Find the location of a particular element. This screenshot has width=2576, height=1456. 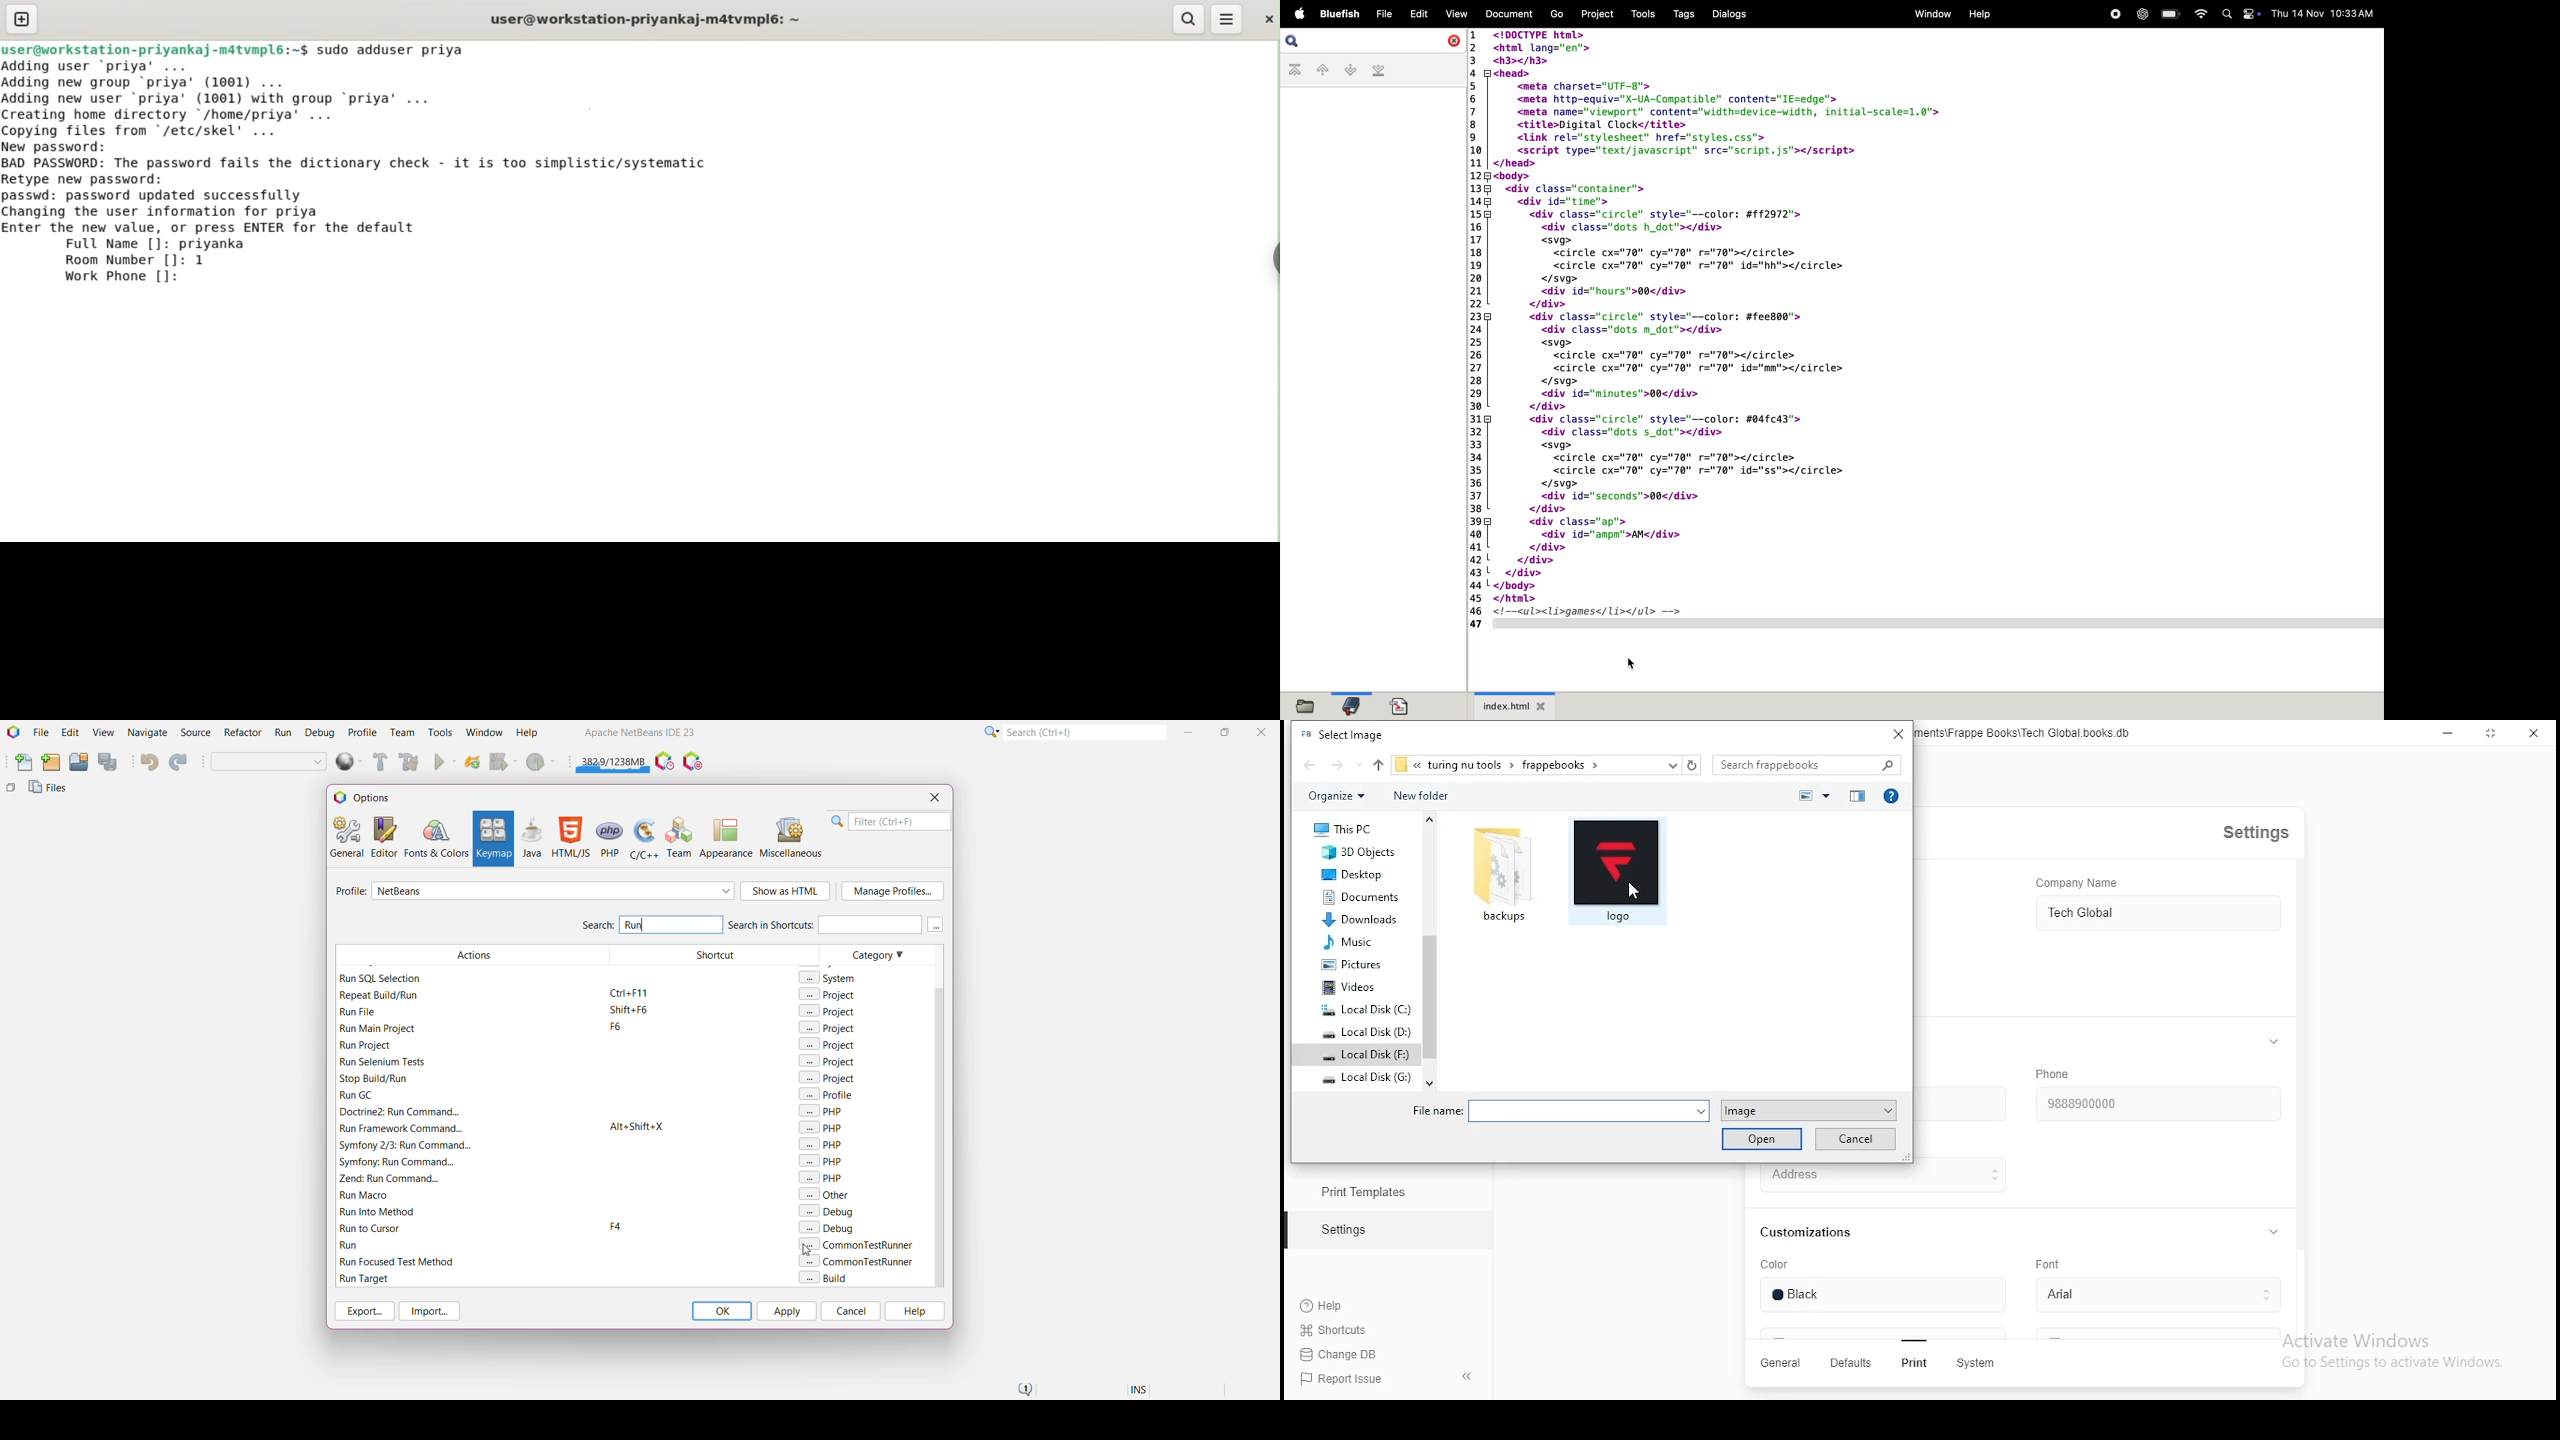

select path dropdown is located at coordinates (1672, 766).